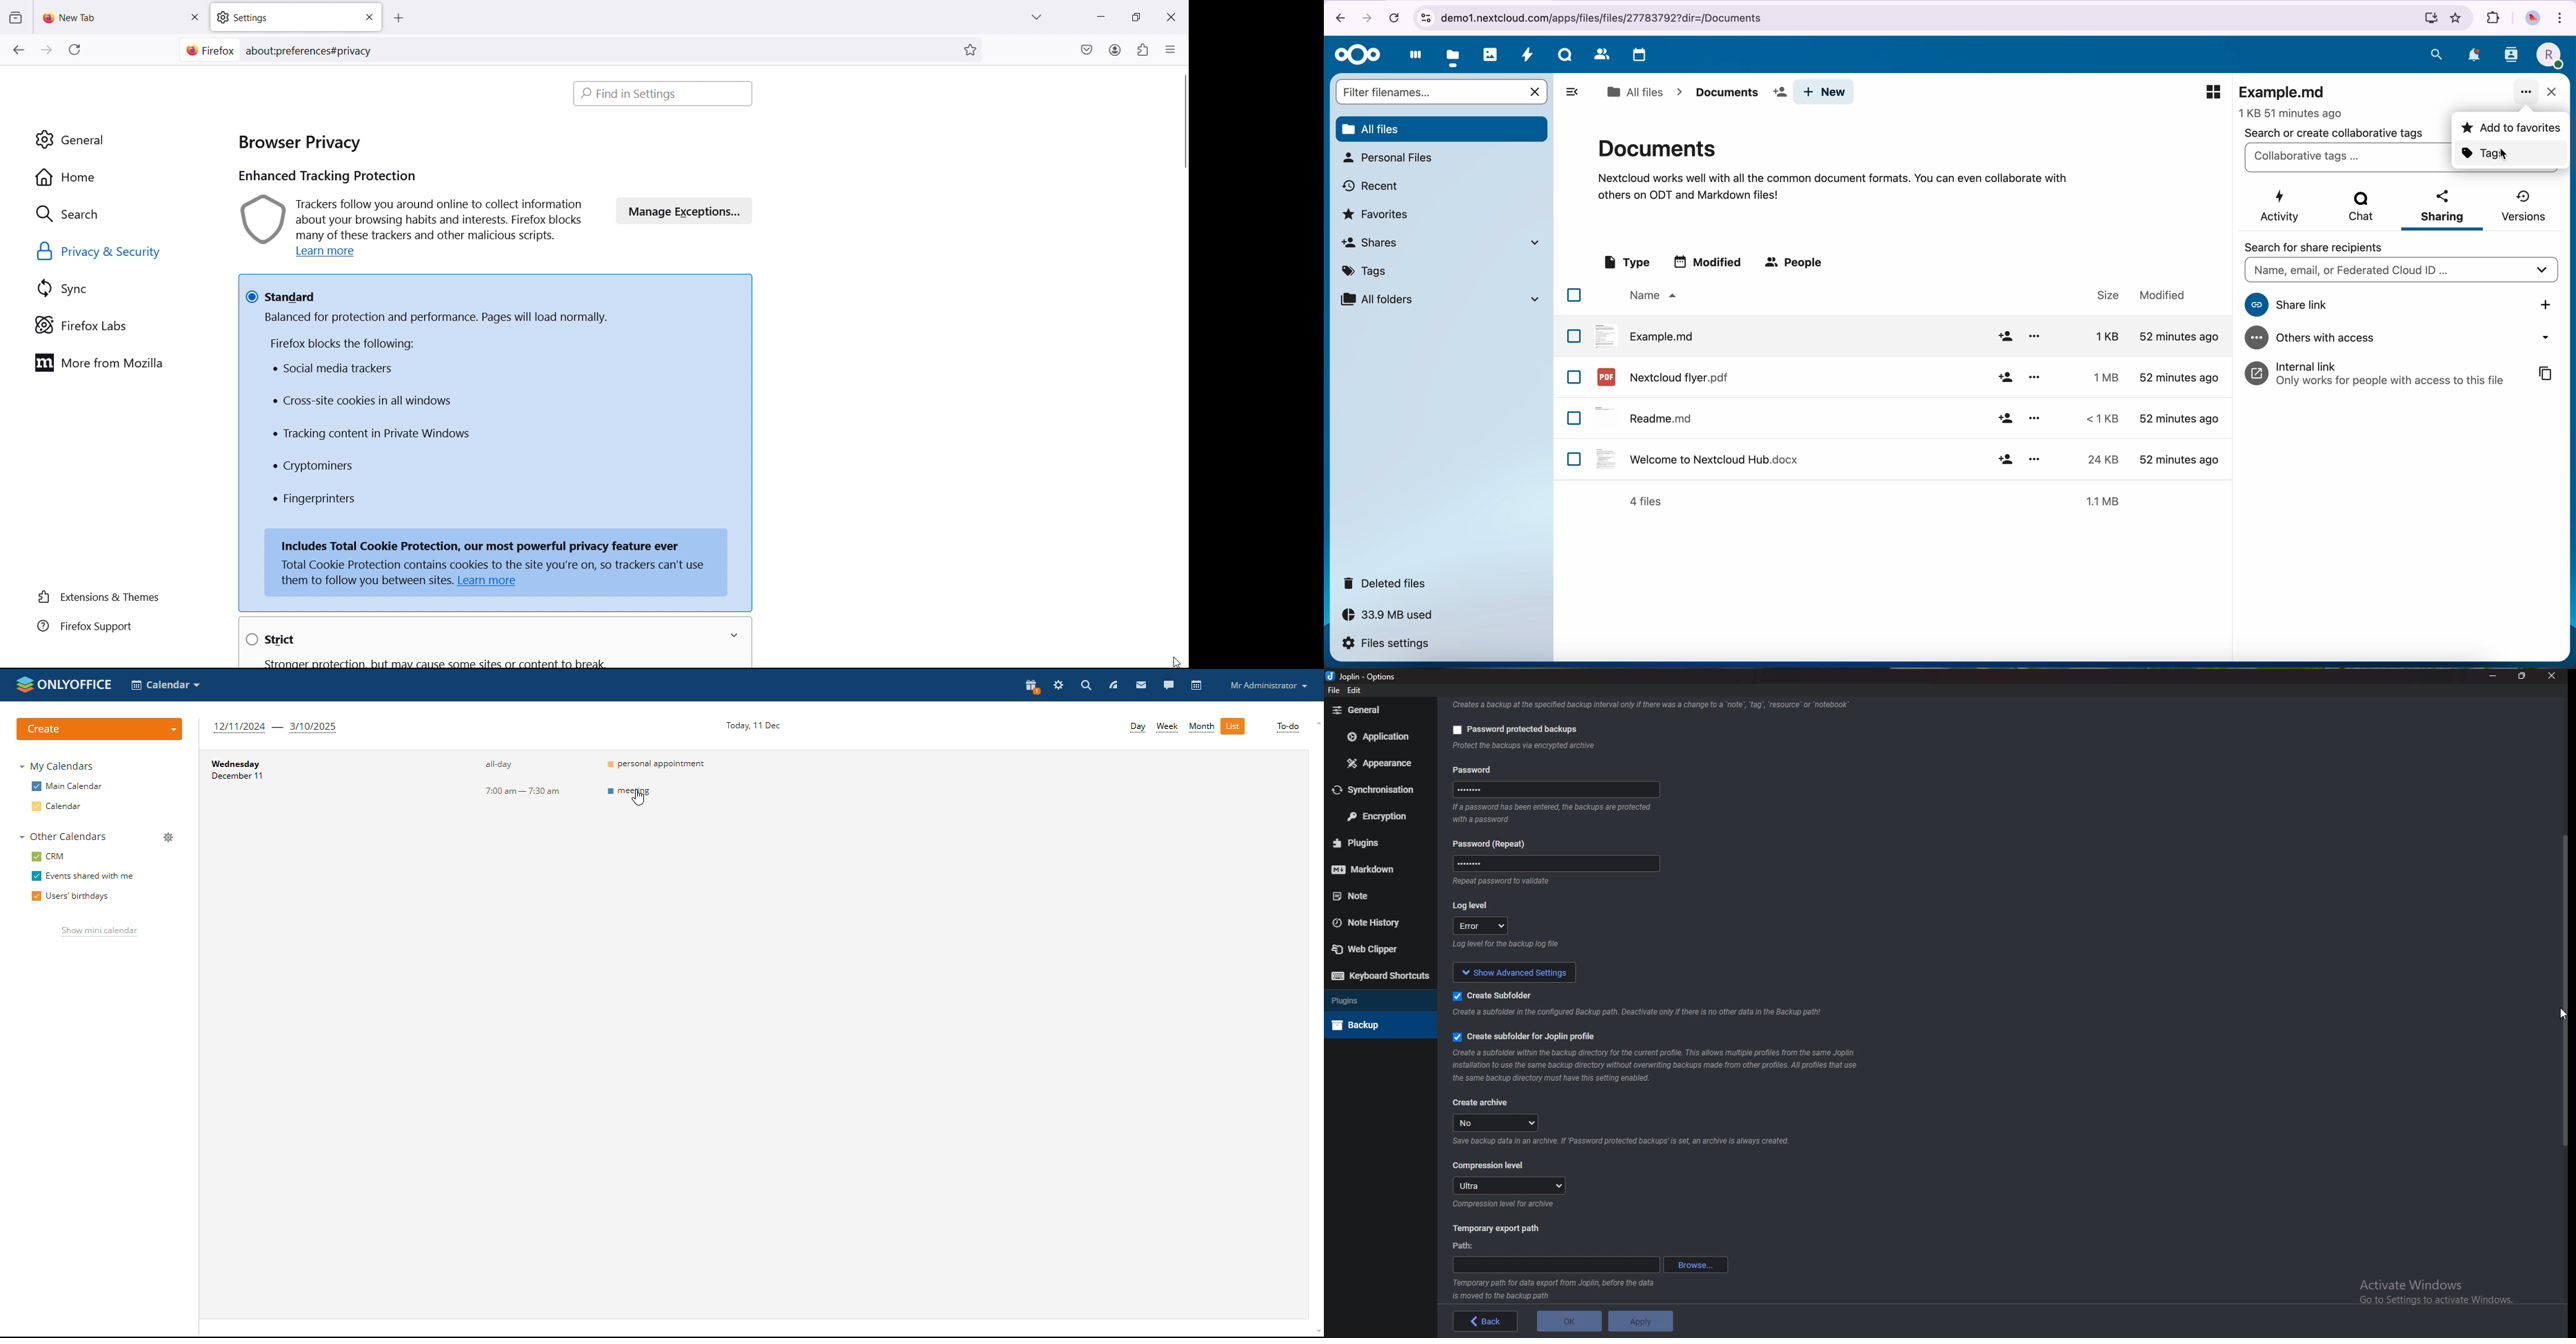  What do you see at coordinates (1169, 684) in the screenshot?
I see `talk` at bounding box center [1169, 684].